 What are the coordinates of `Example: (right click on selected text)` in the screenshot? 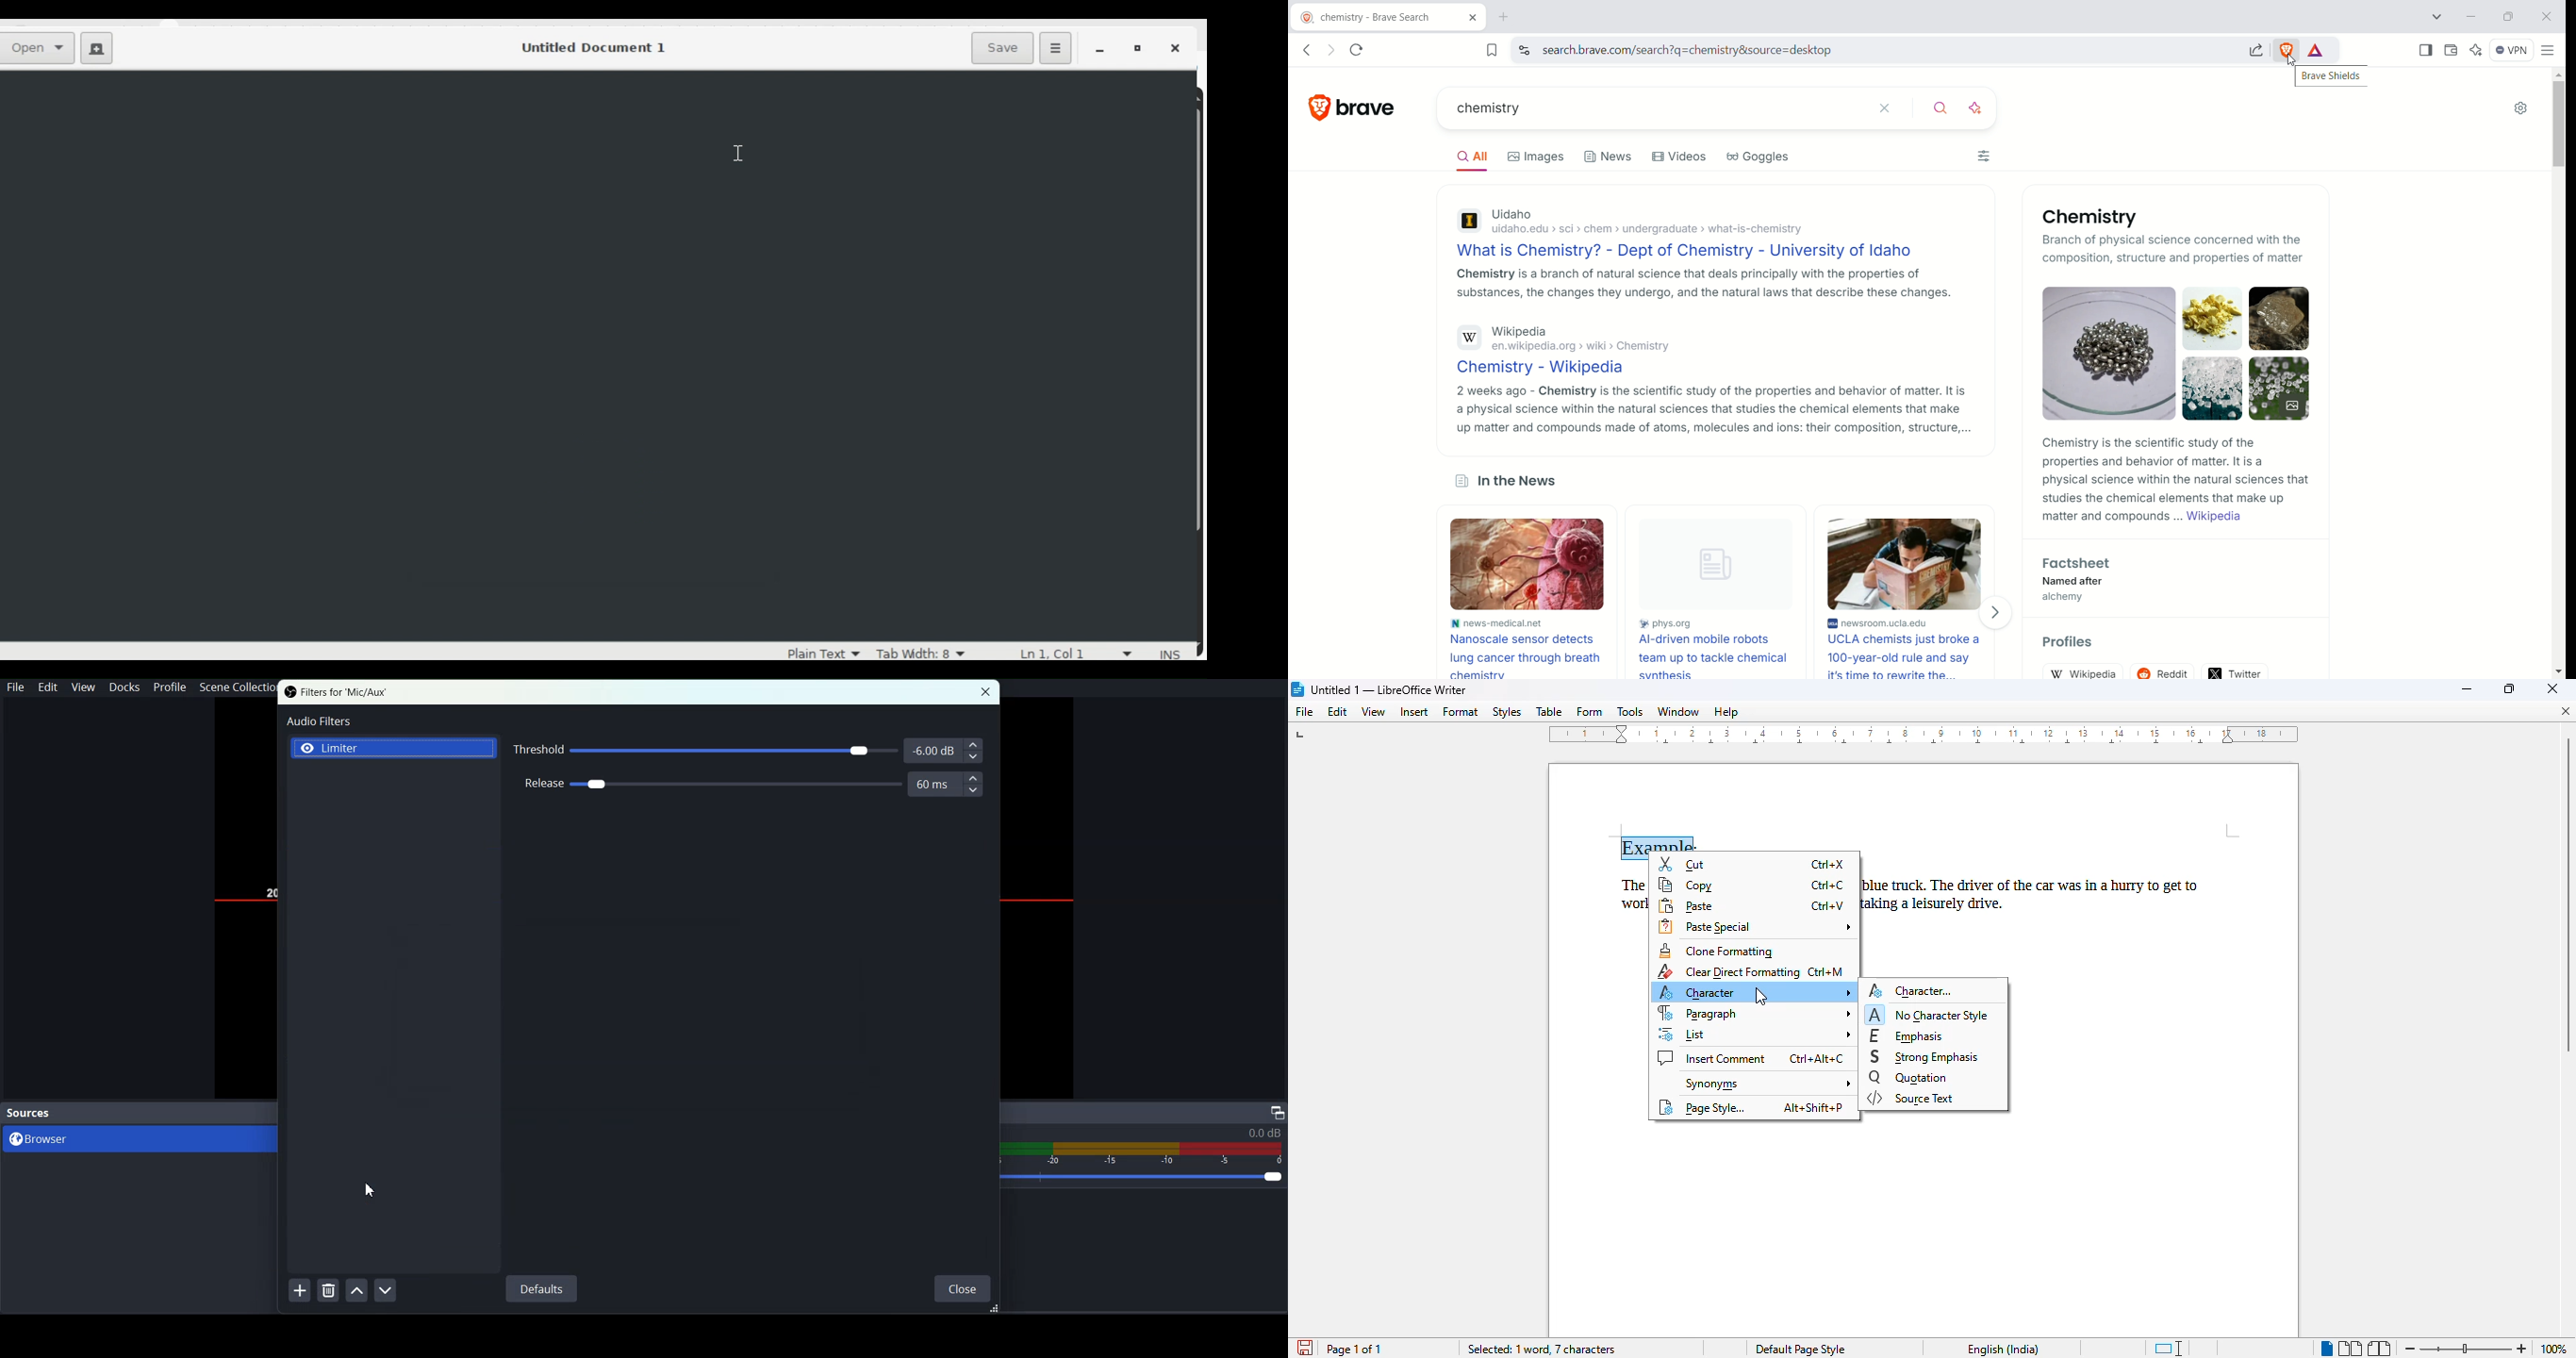 It's located at (1661, 845).